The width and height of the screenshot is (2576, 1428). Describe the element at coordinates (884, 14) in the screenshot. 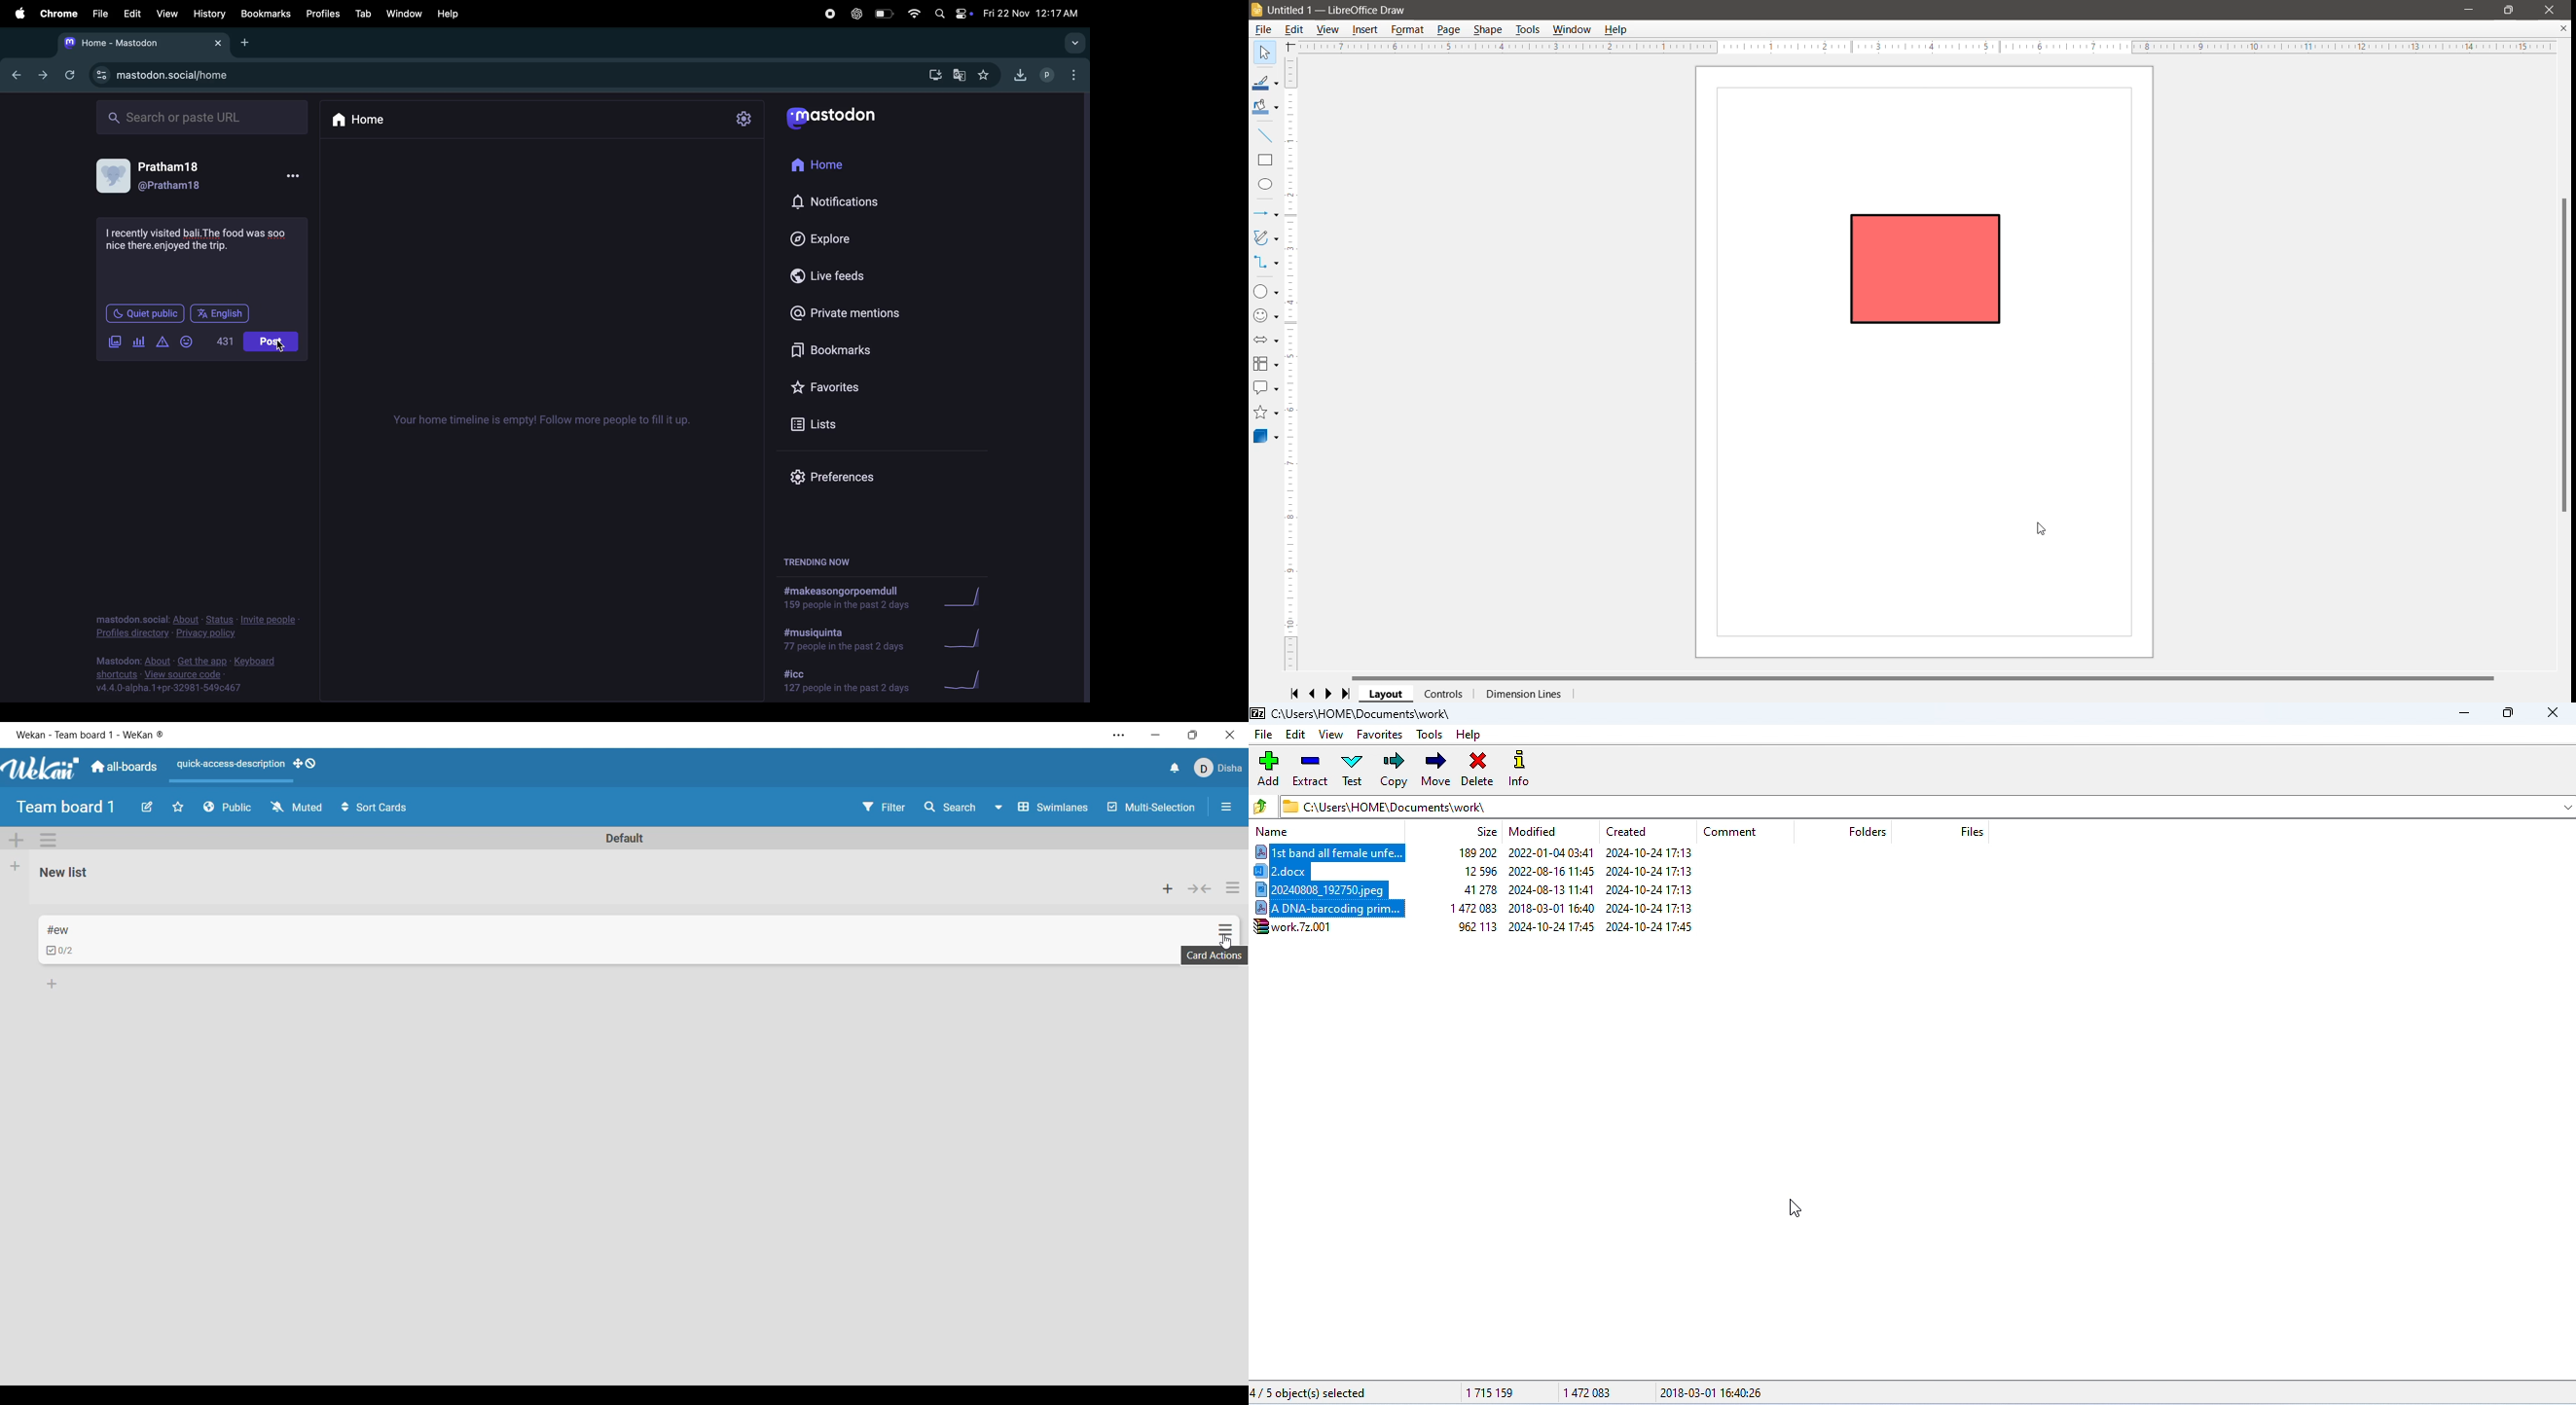

I see `battery` at that location.